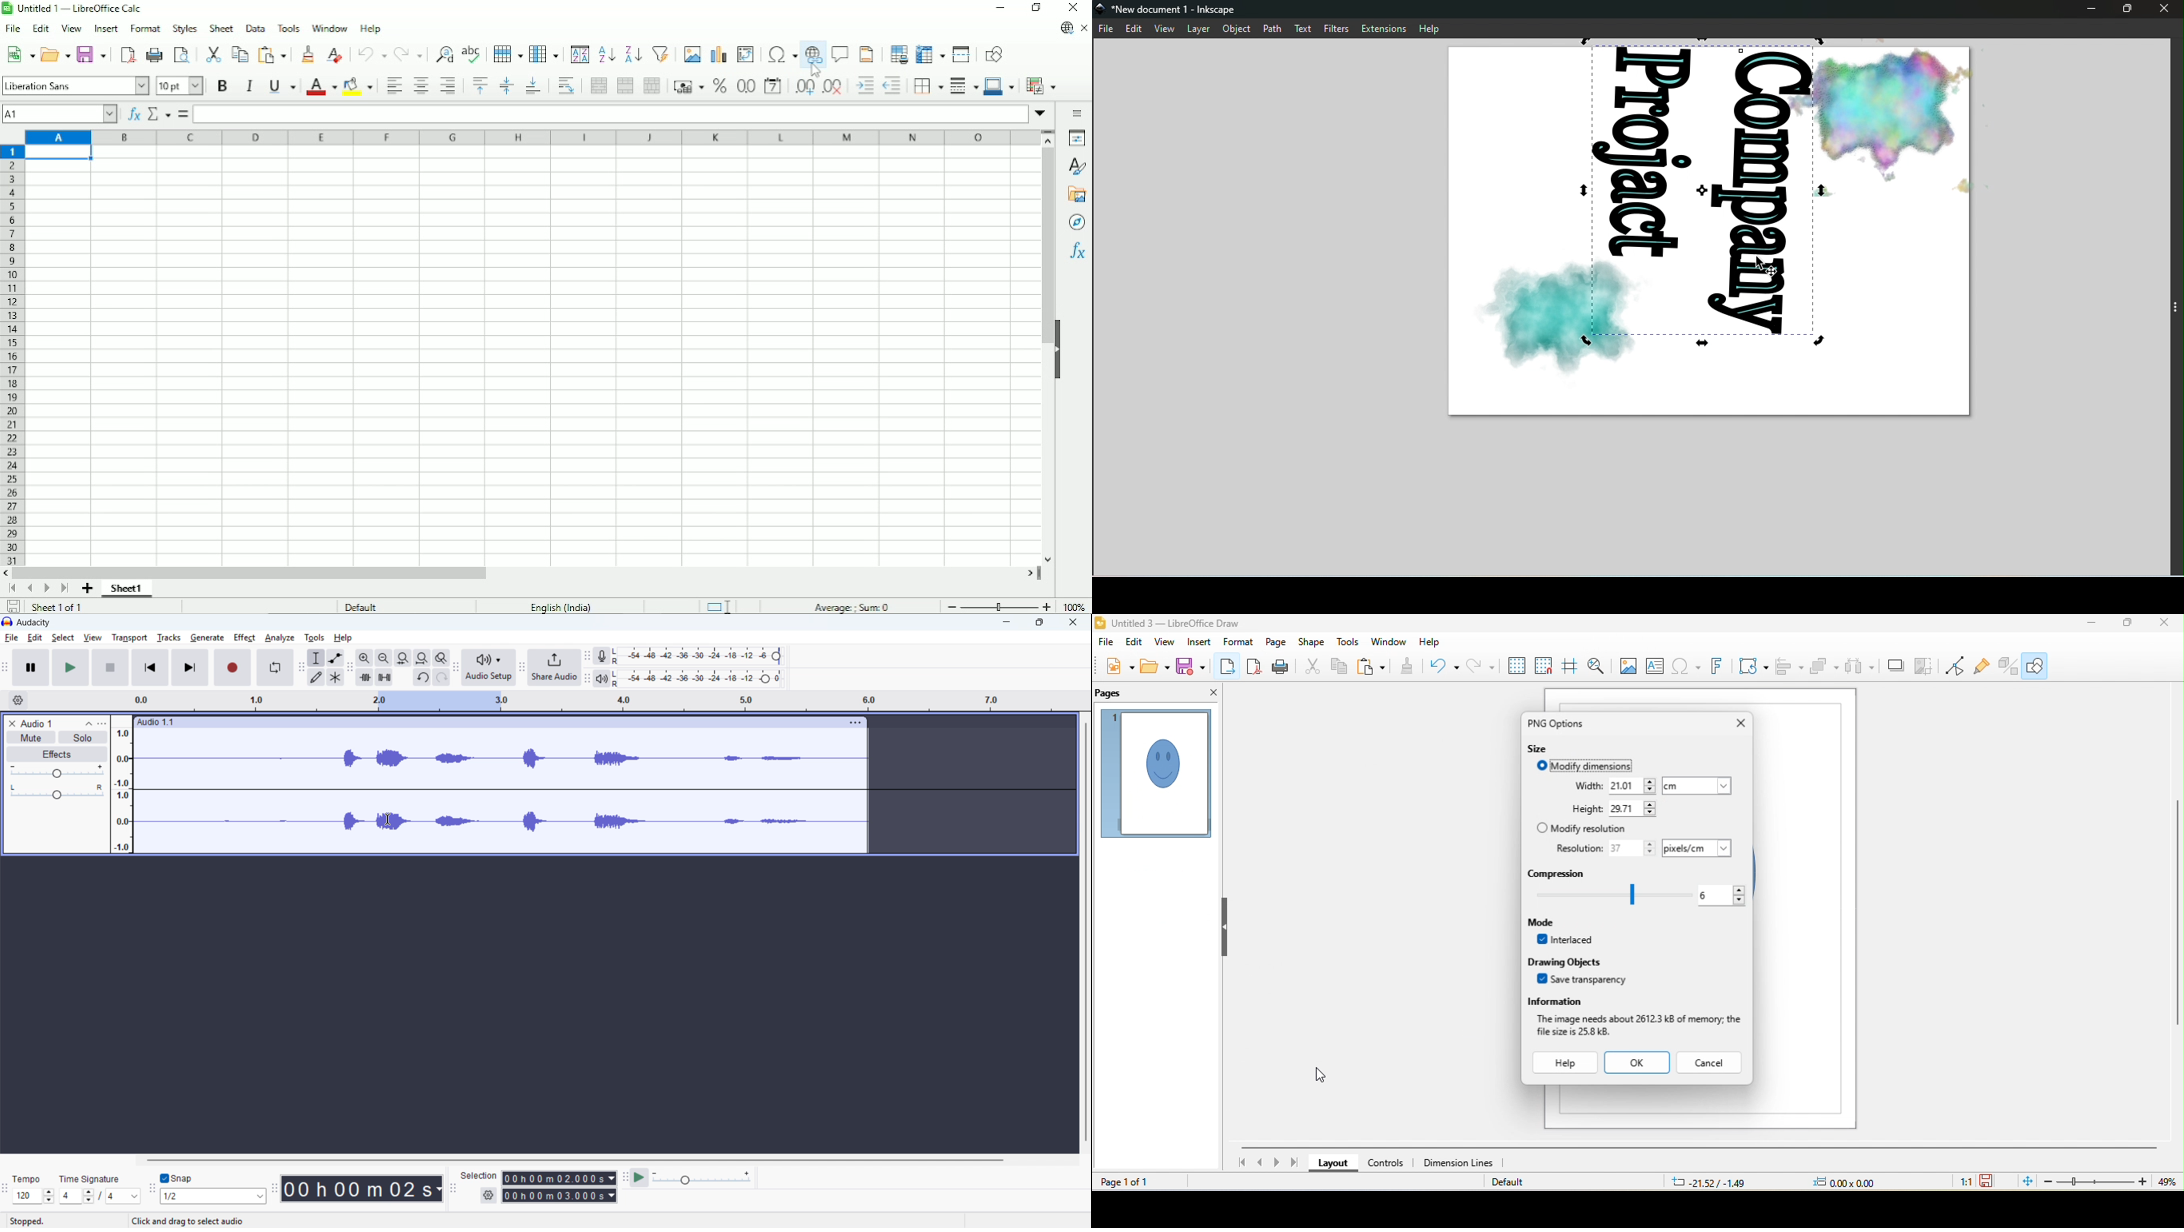  Describe the element at coordinates (72, 27) in the screenshot. I see `view` at that location.